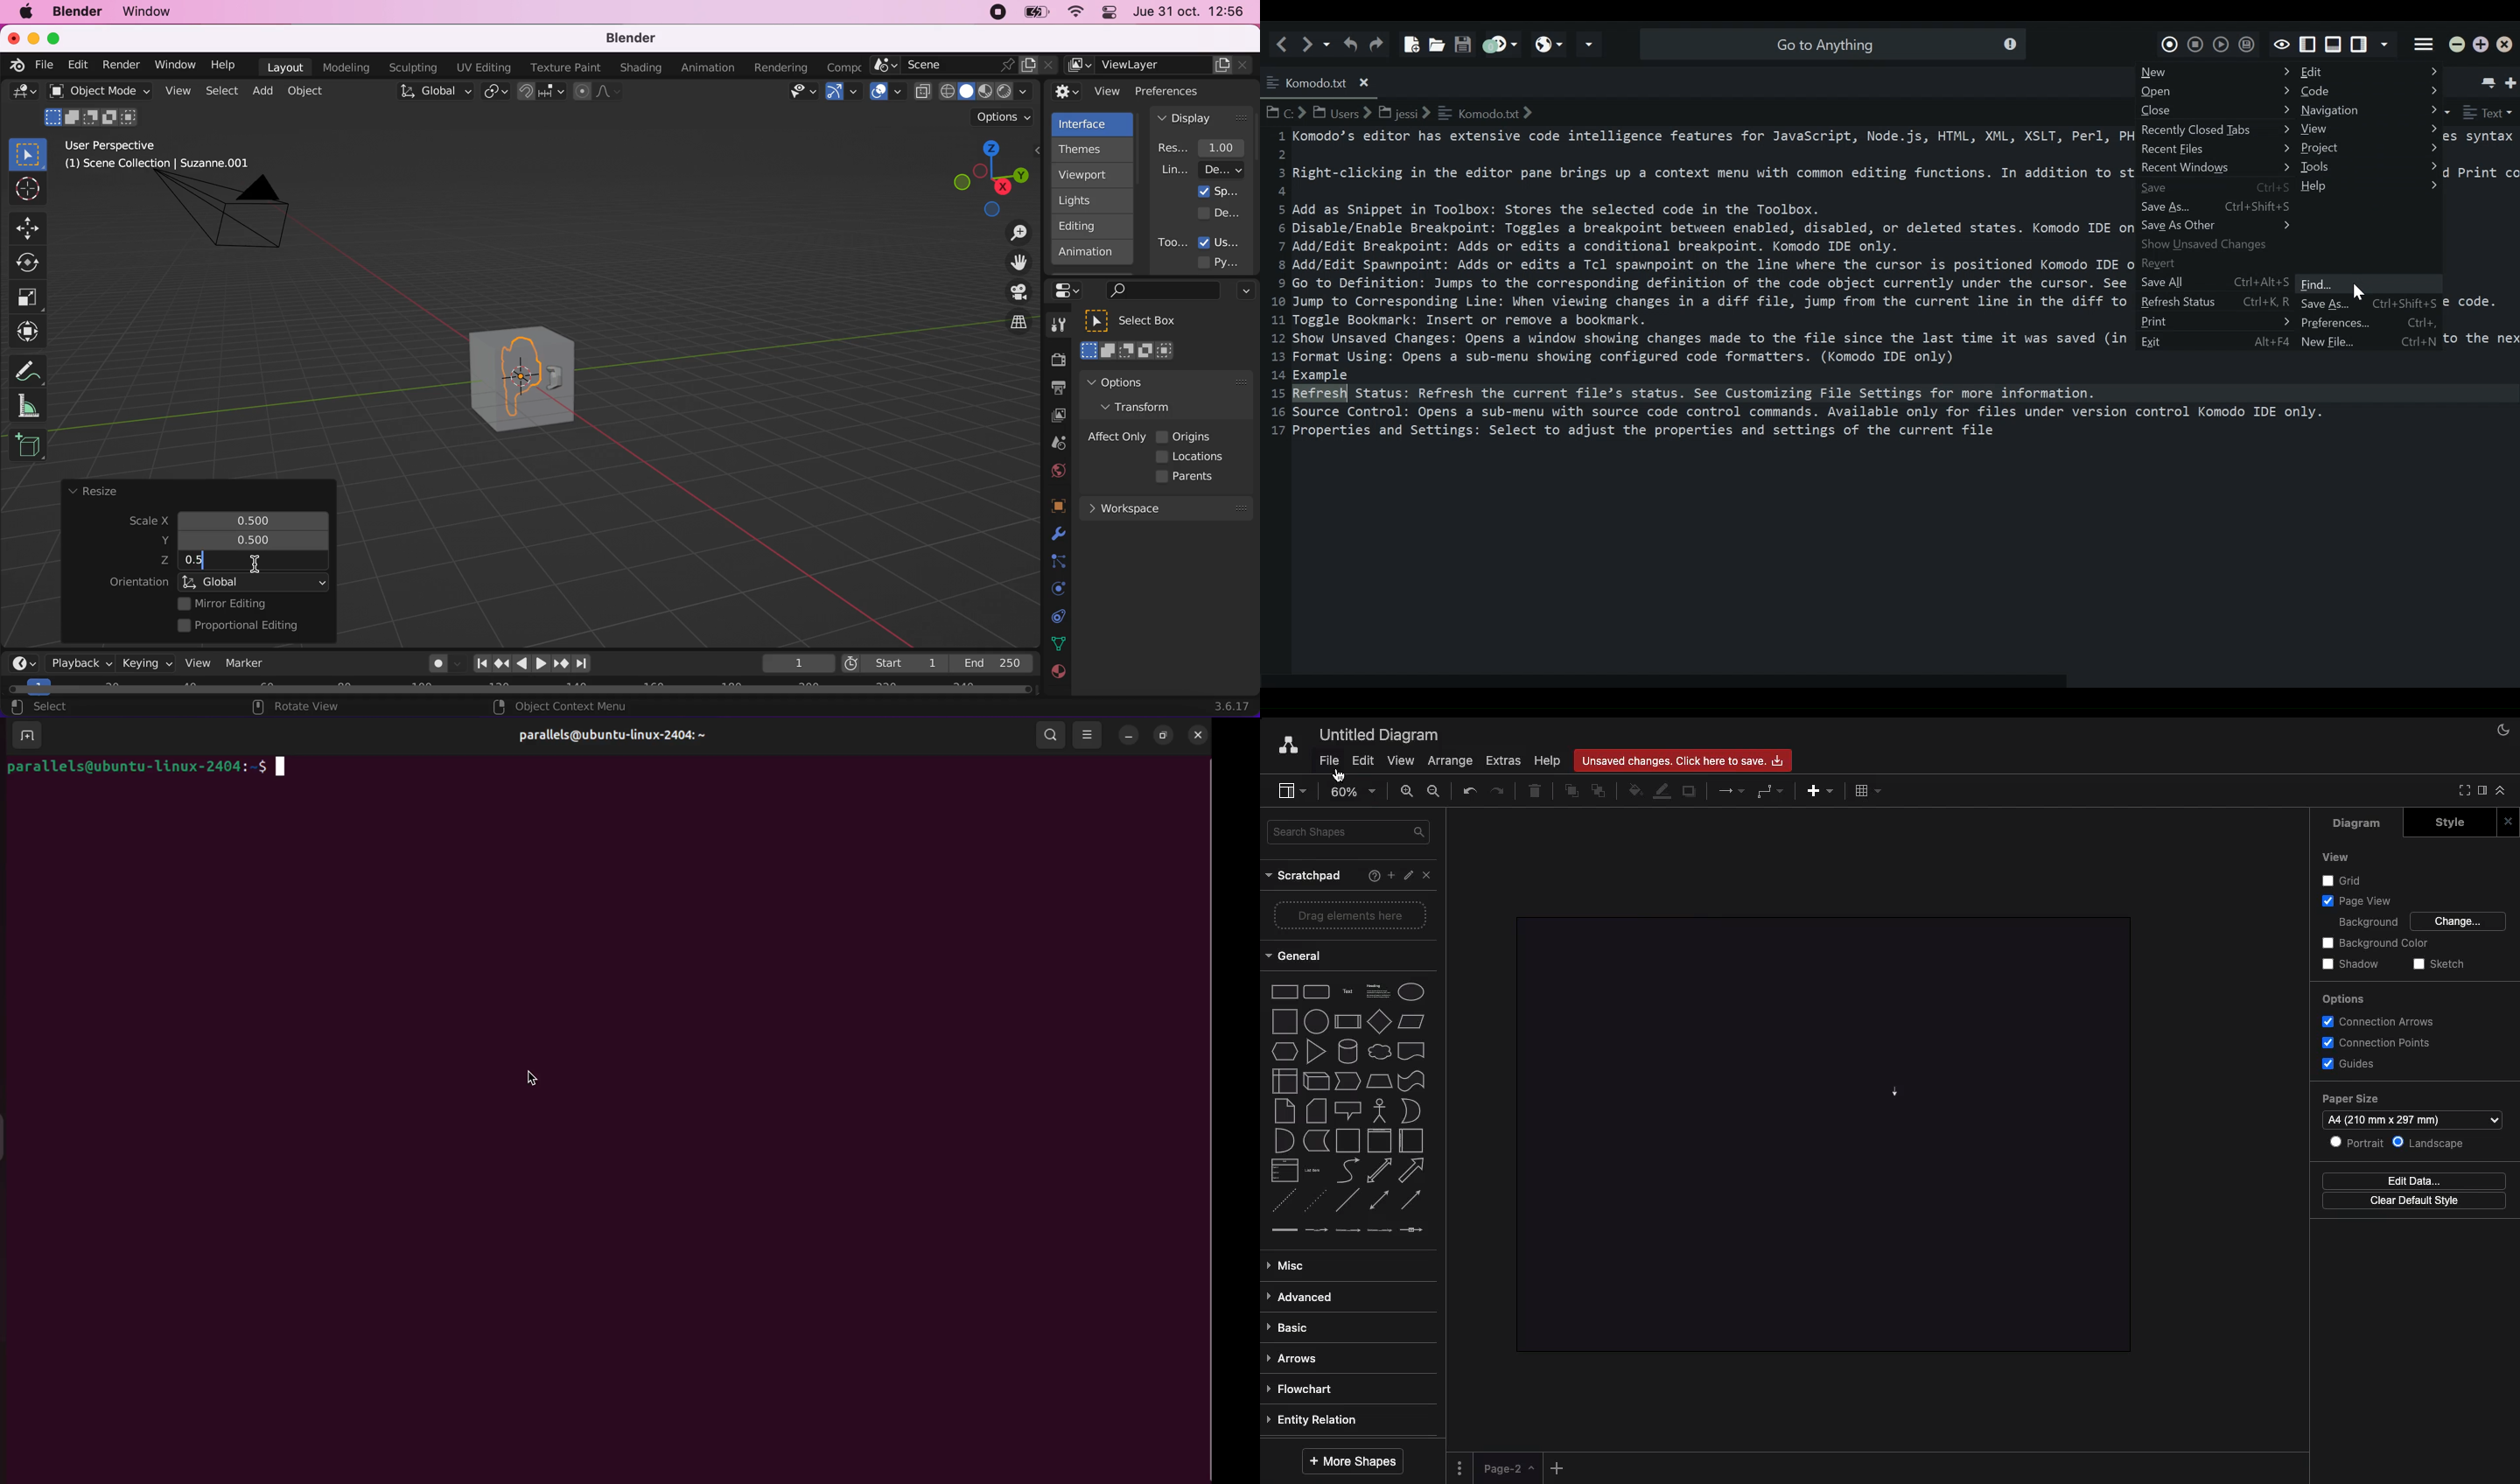 Image resolution: width=2520 pixels, height=1484 pixels. Describe the element at coordinates (1090, 736) in the screenshot. I see `view options` at that location.